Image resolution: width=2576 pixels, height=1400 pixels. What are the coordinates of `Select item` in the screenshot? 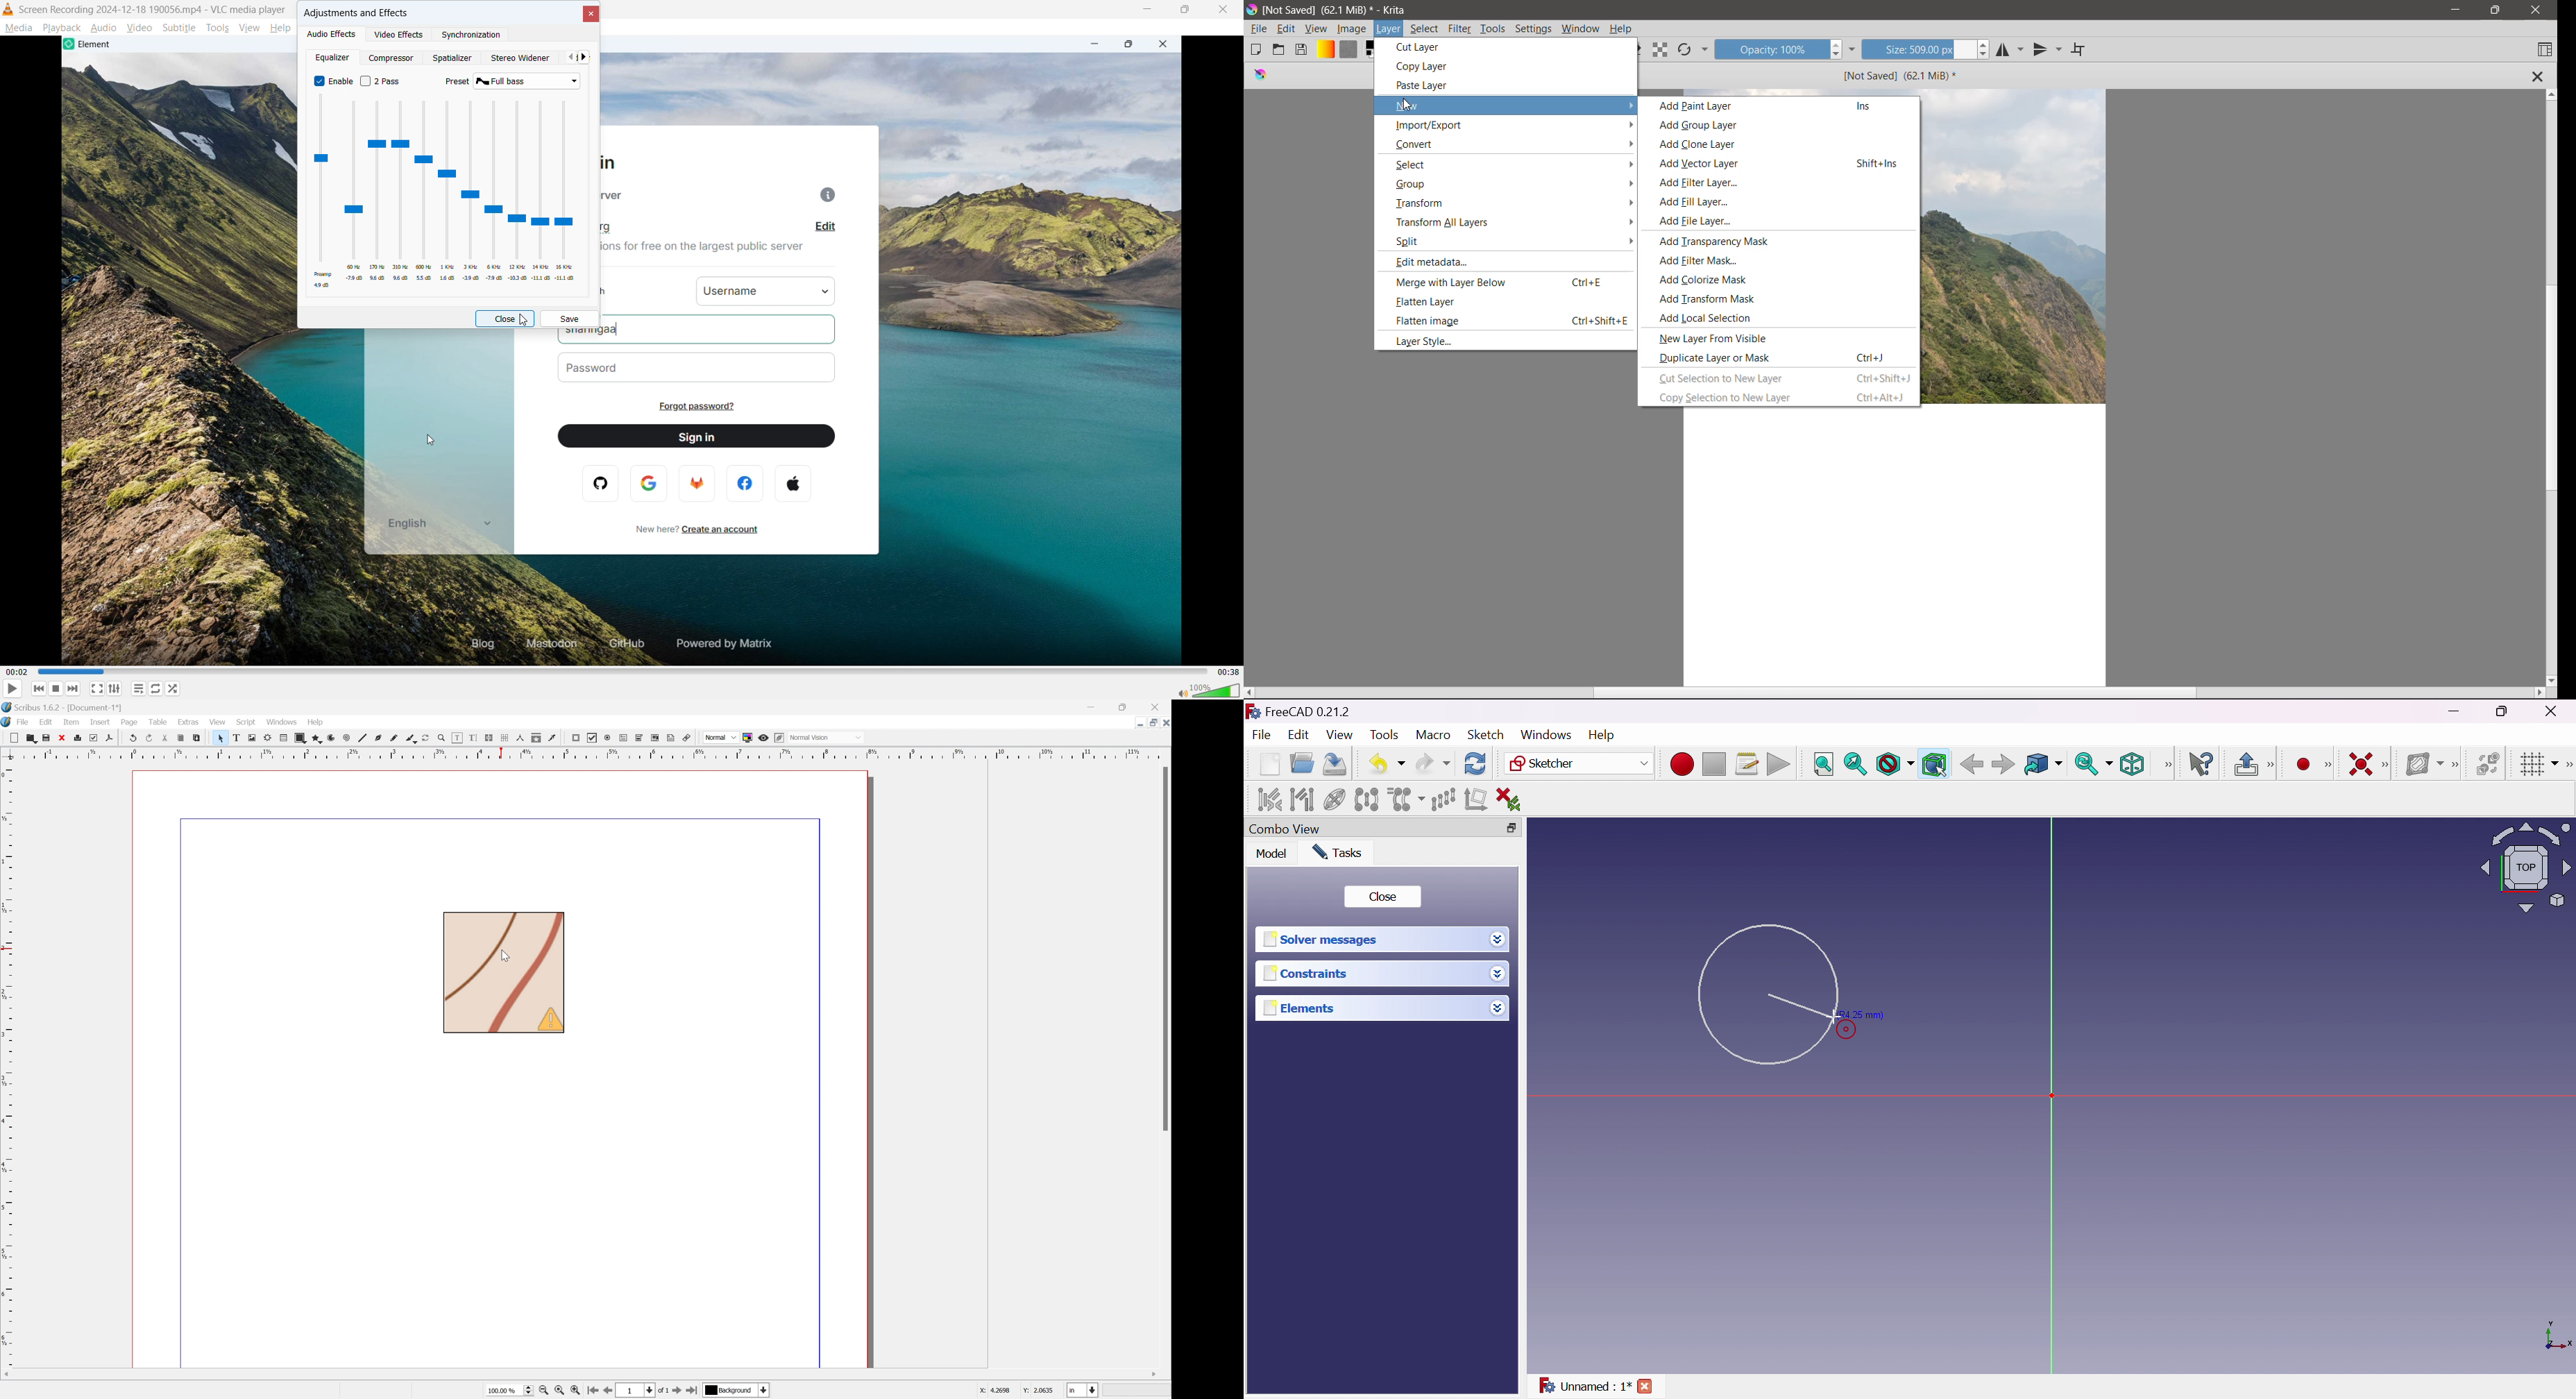 It's located at (224, 739).